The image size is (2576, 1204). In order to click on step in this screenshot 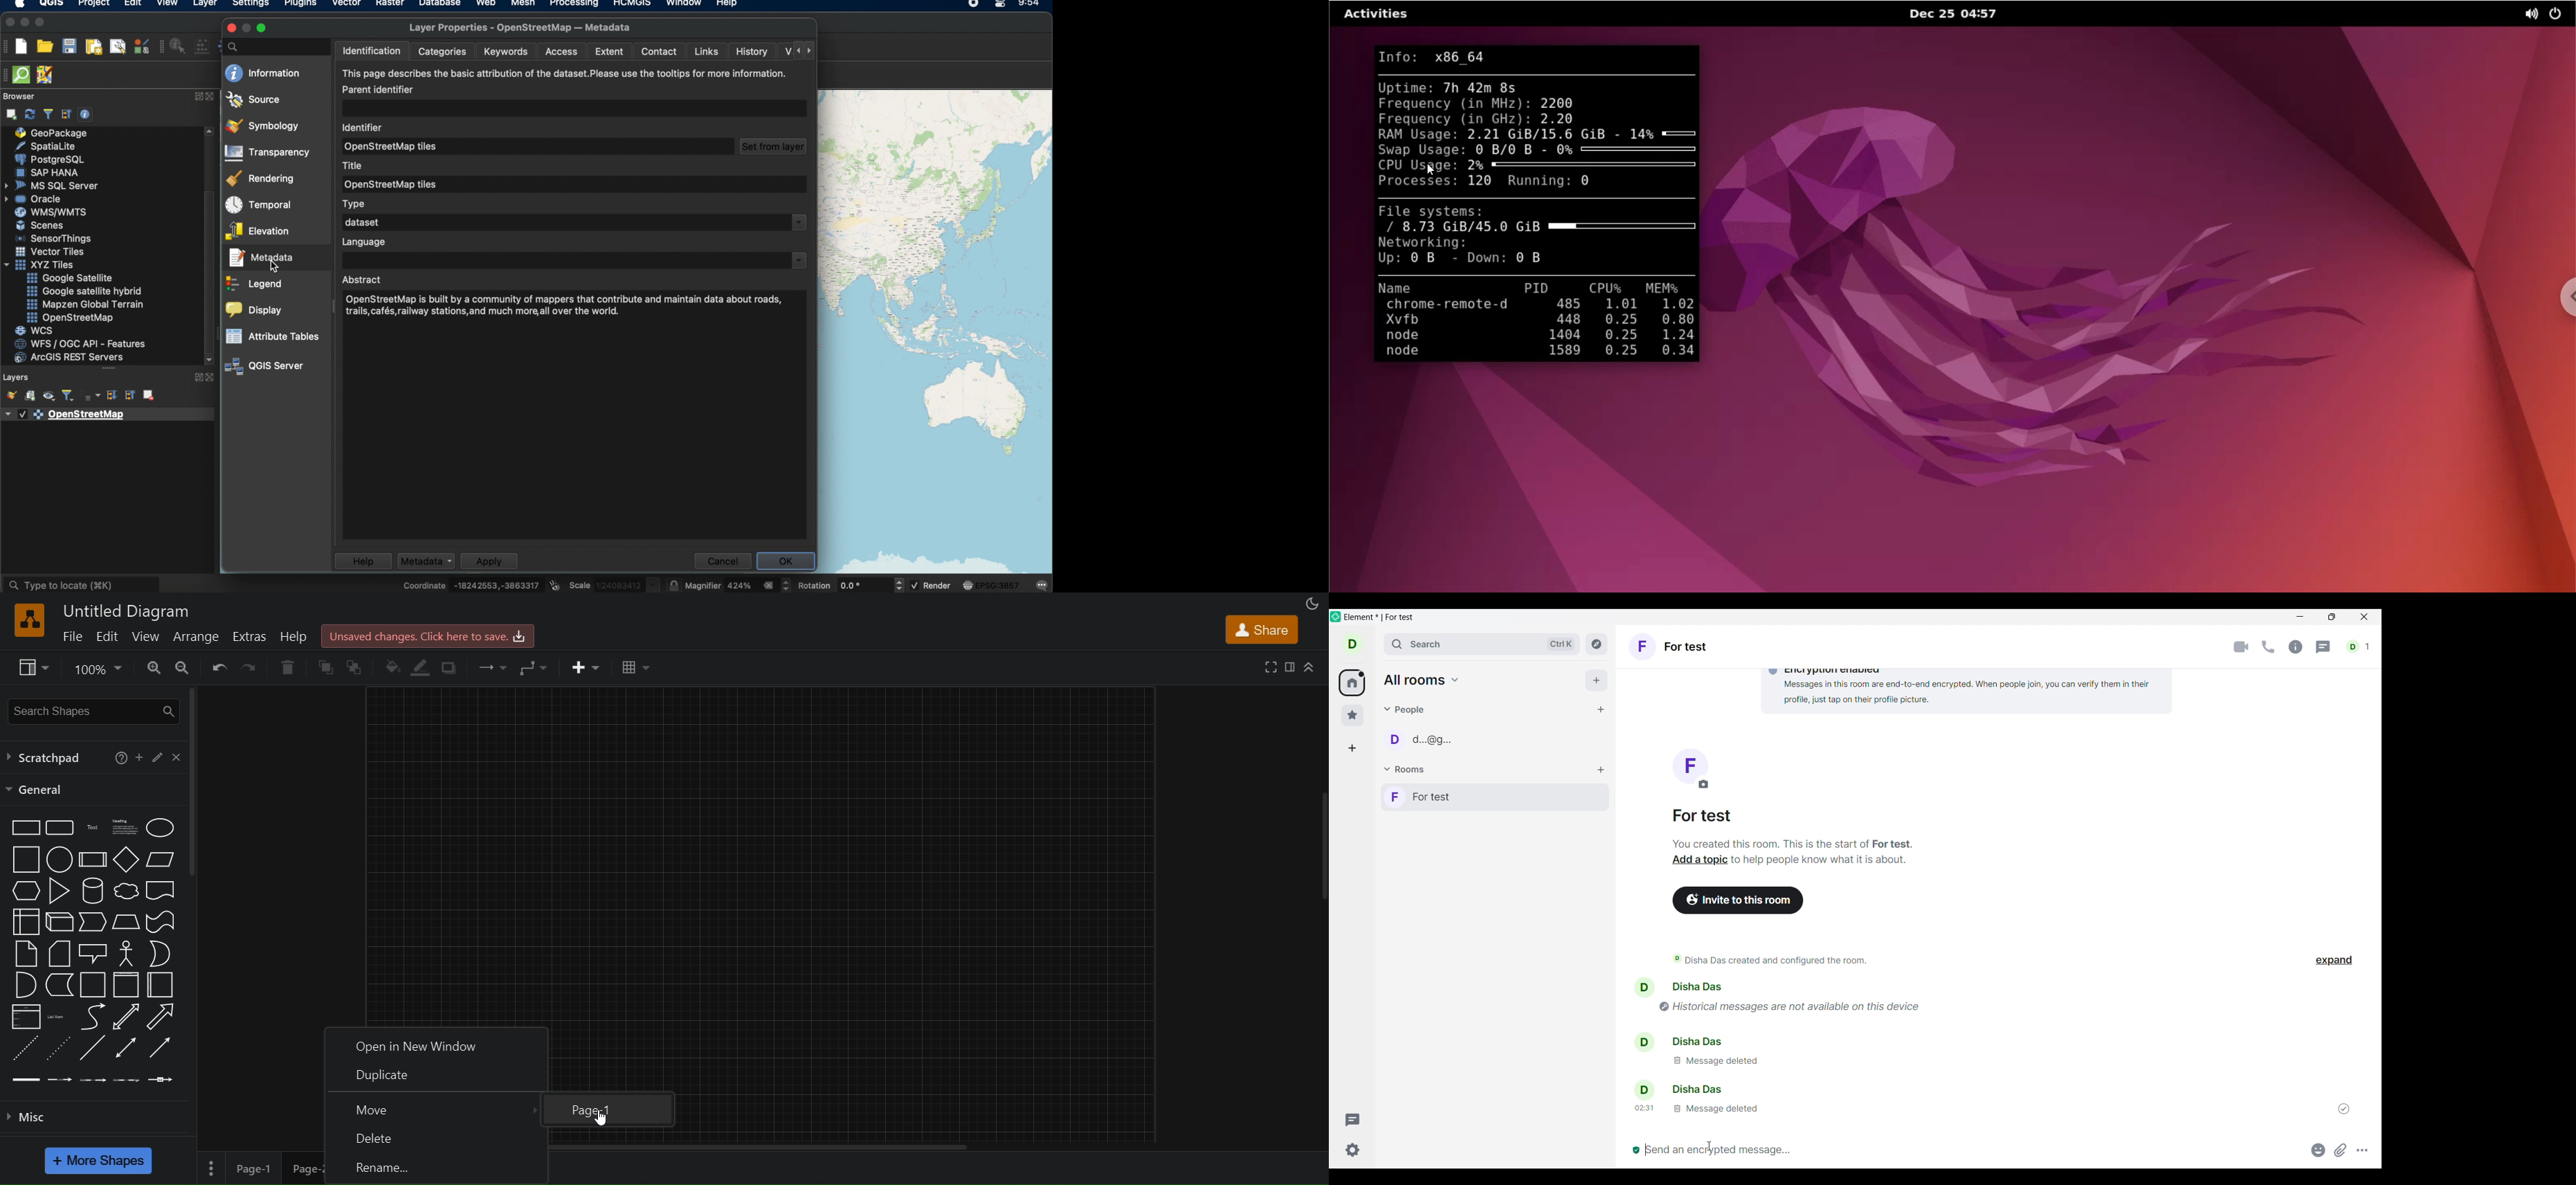, I will do `click(93, 923)`.